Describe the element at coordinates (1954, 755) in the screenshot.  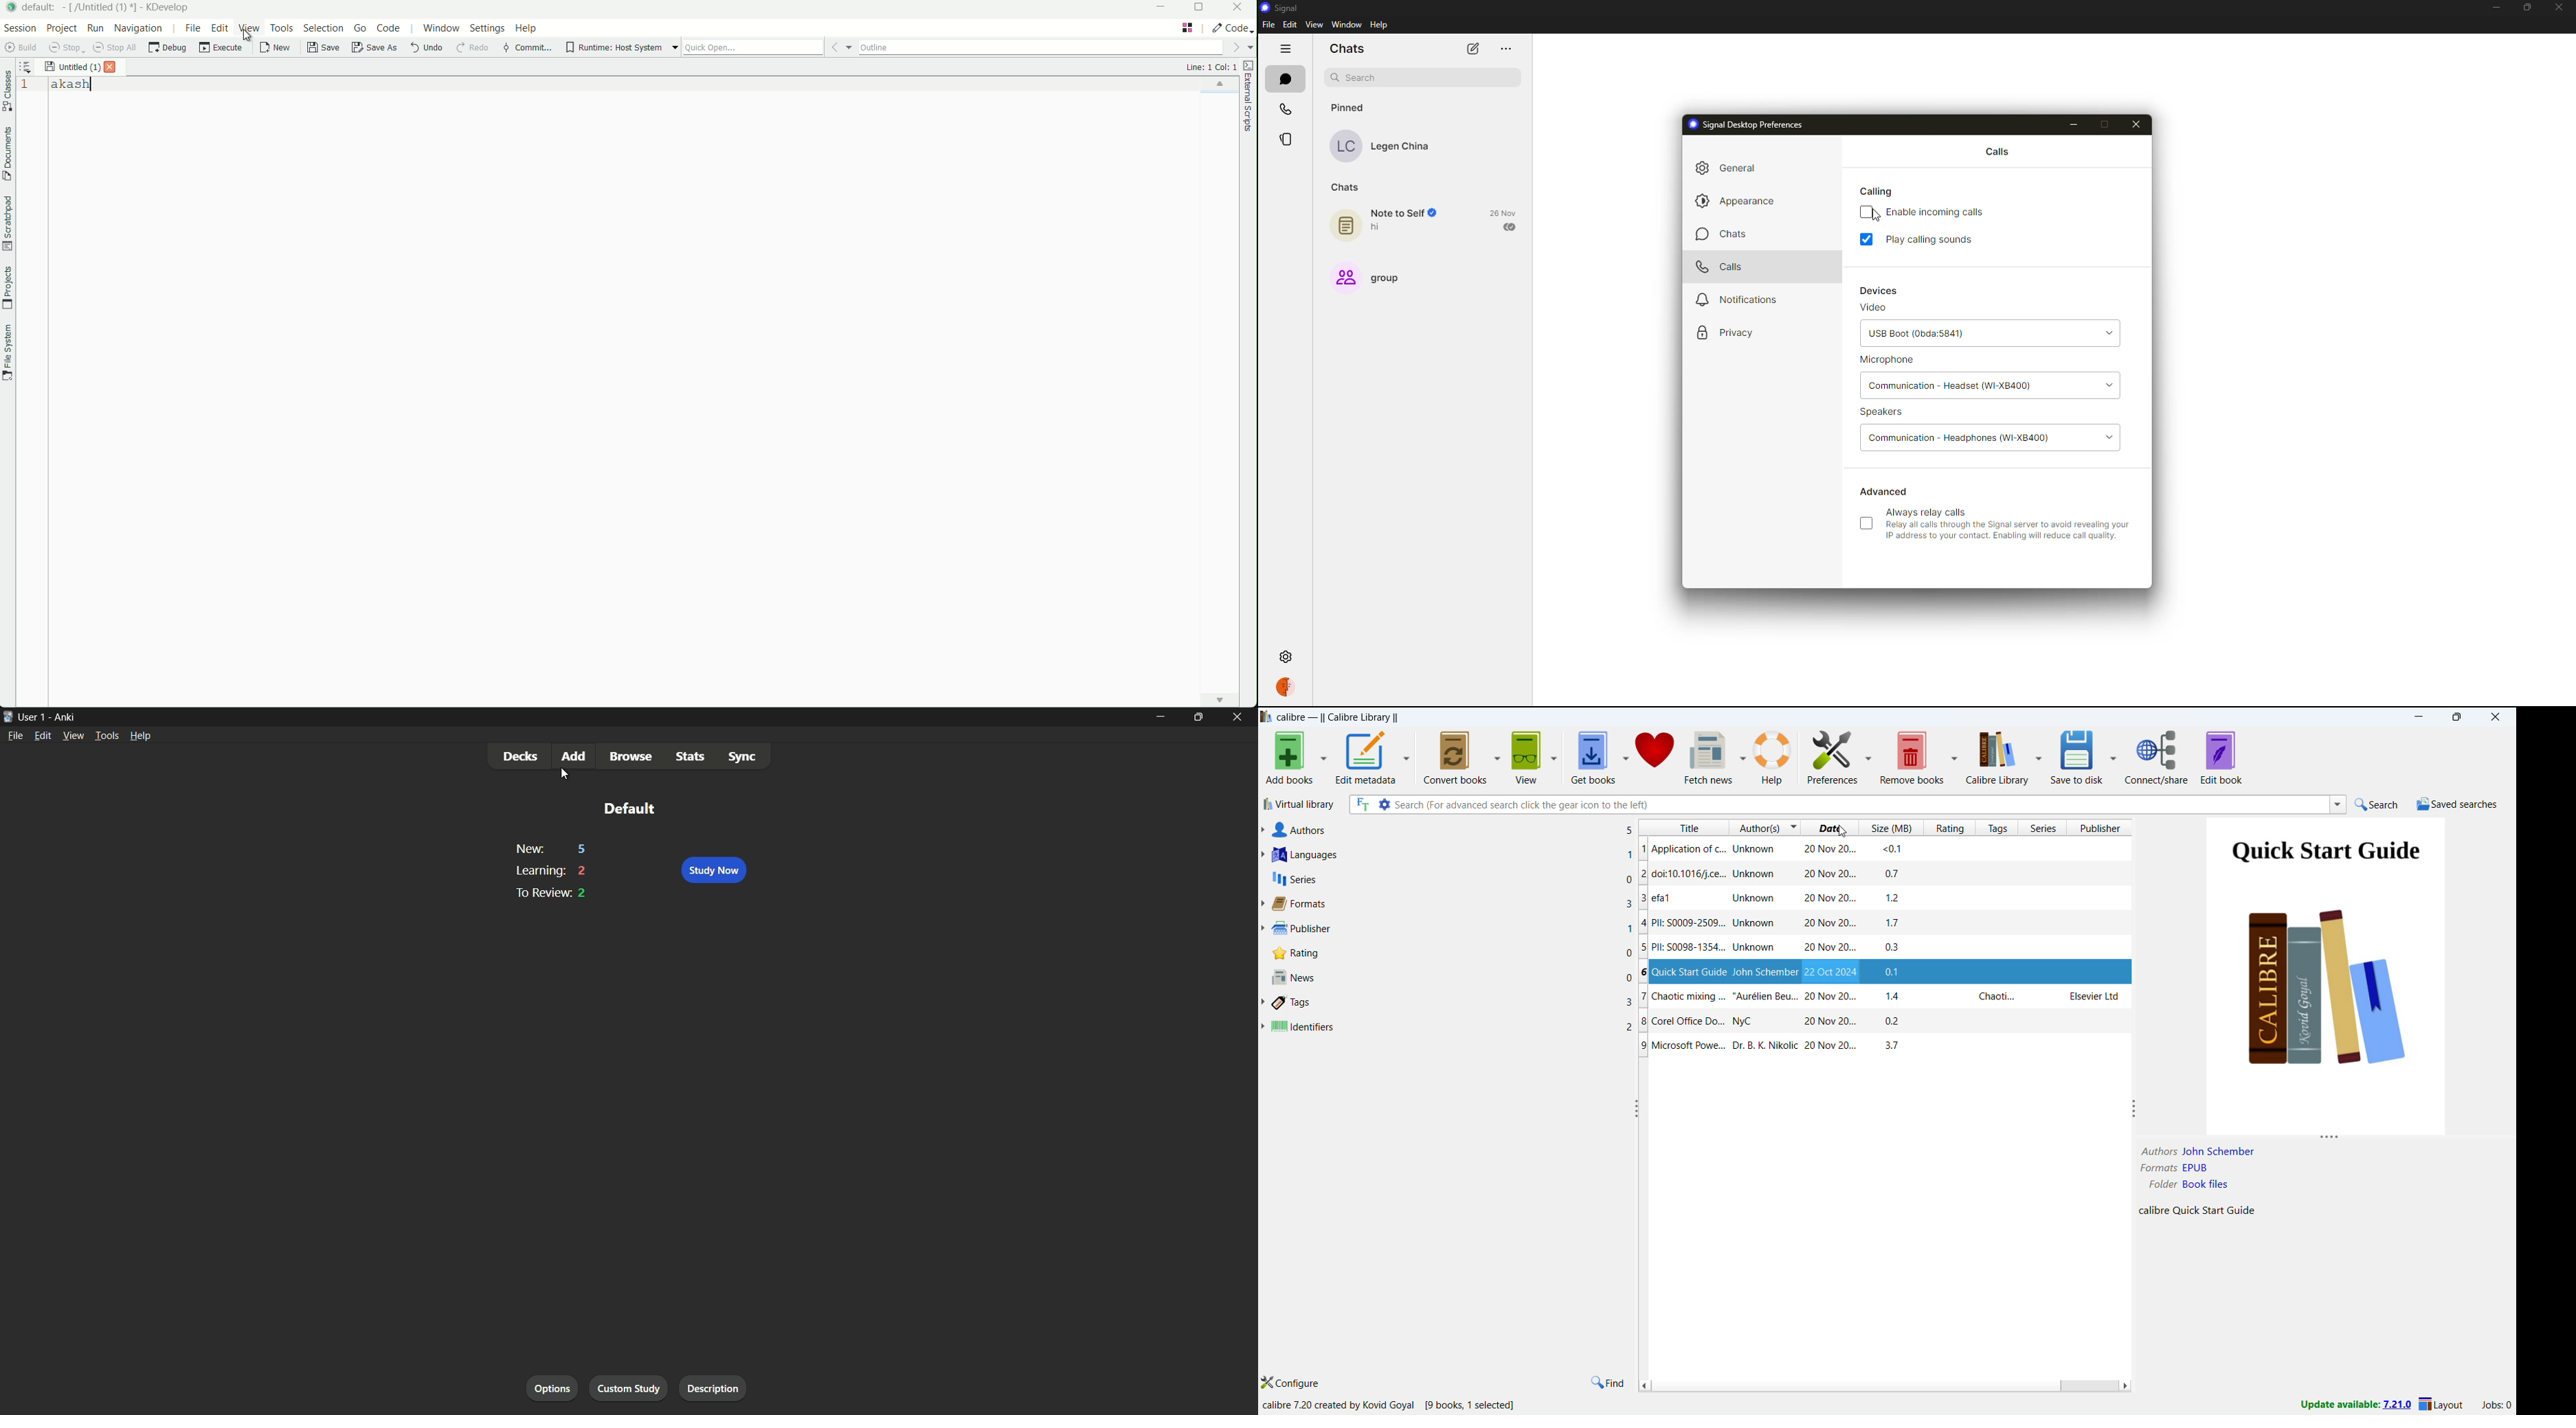
I see `remove books options` at that location.